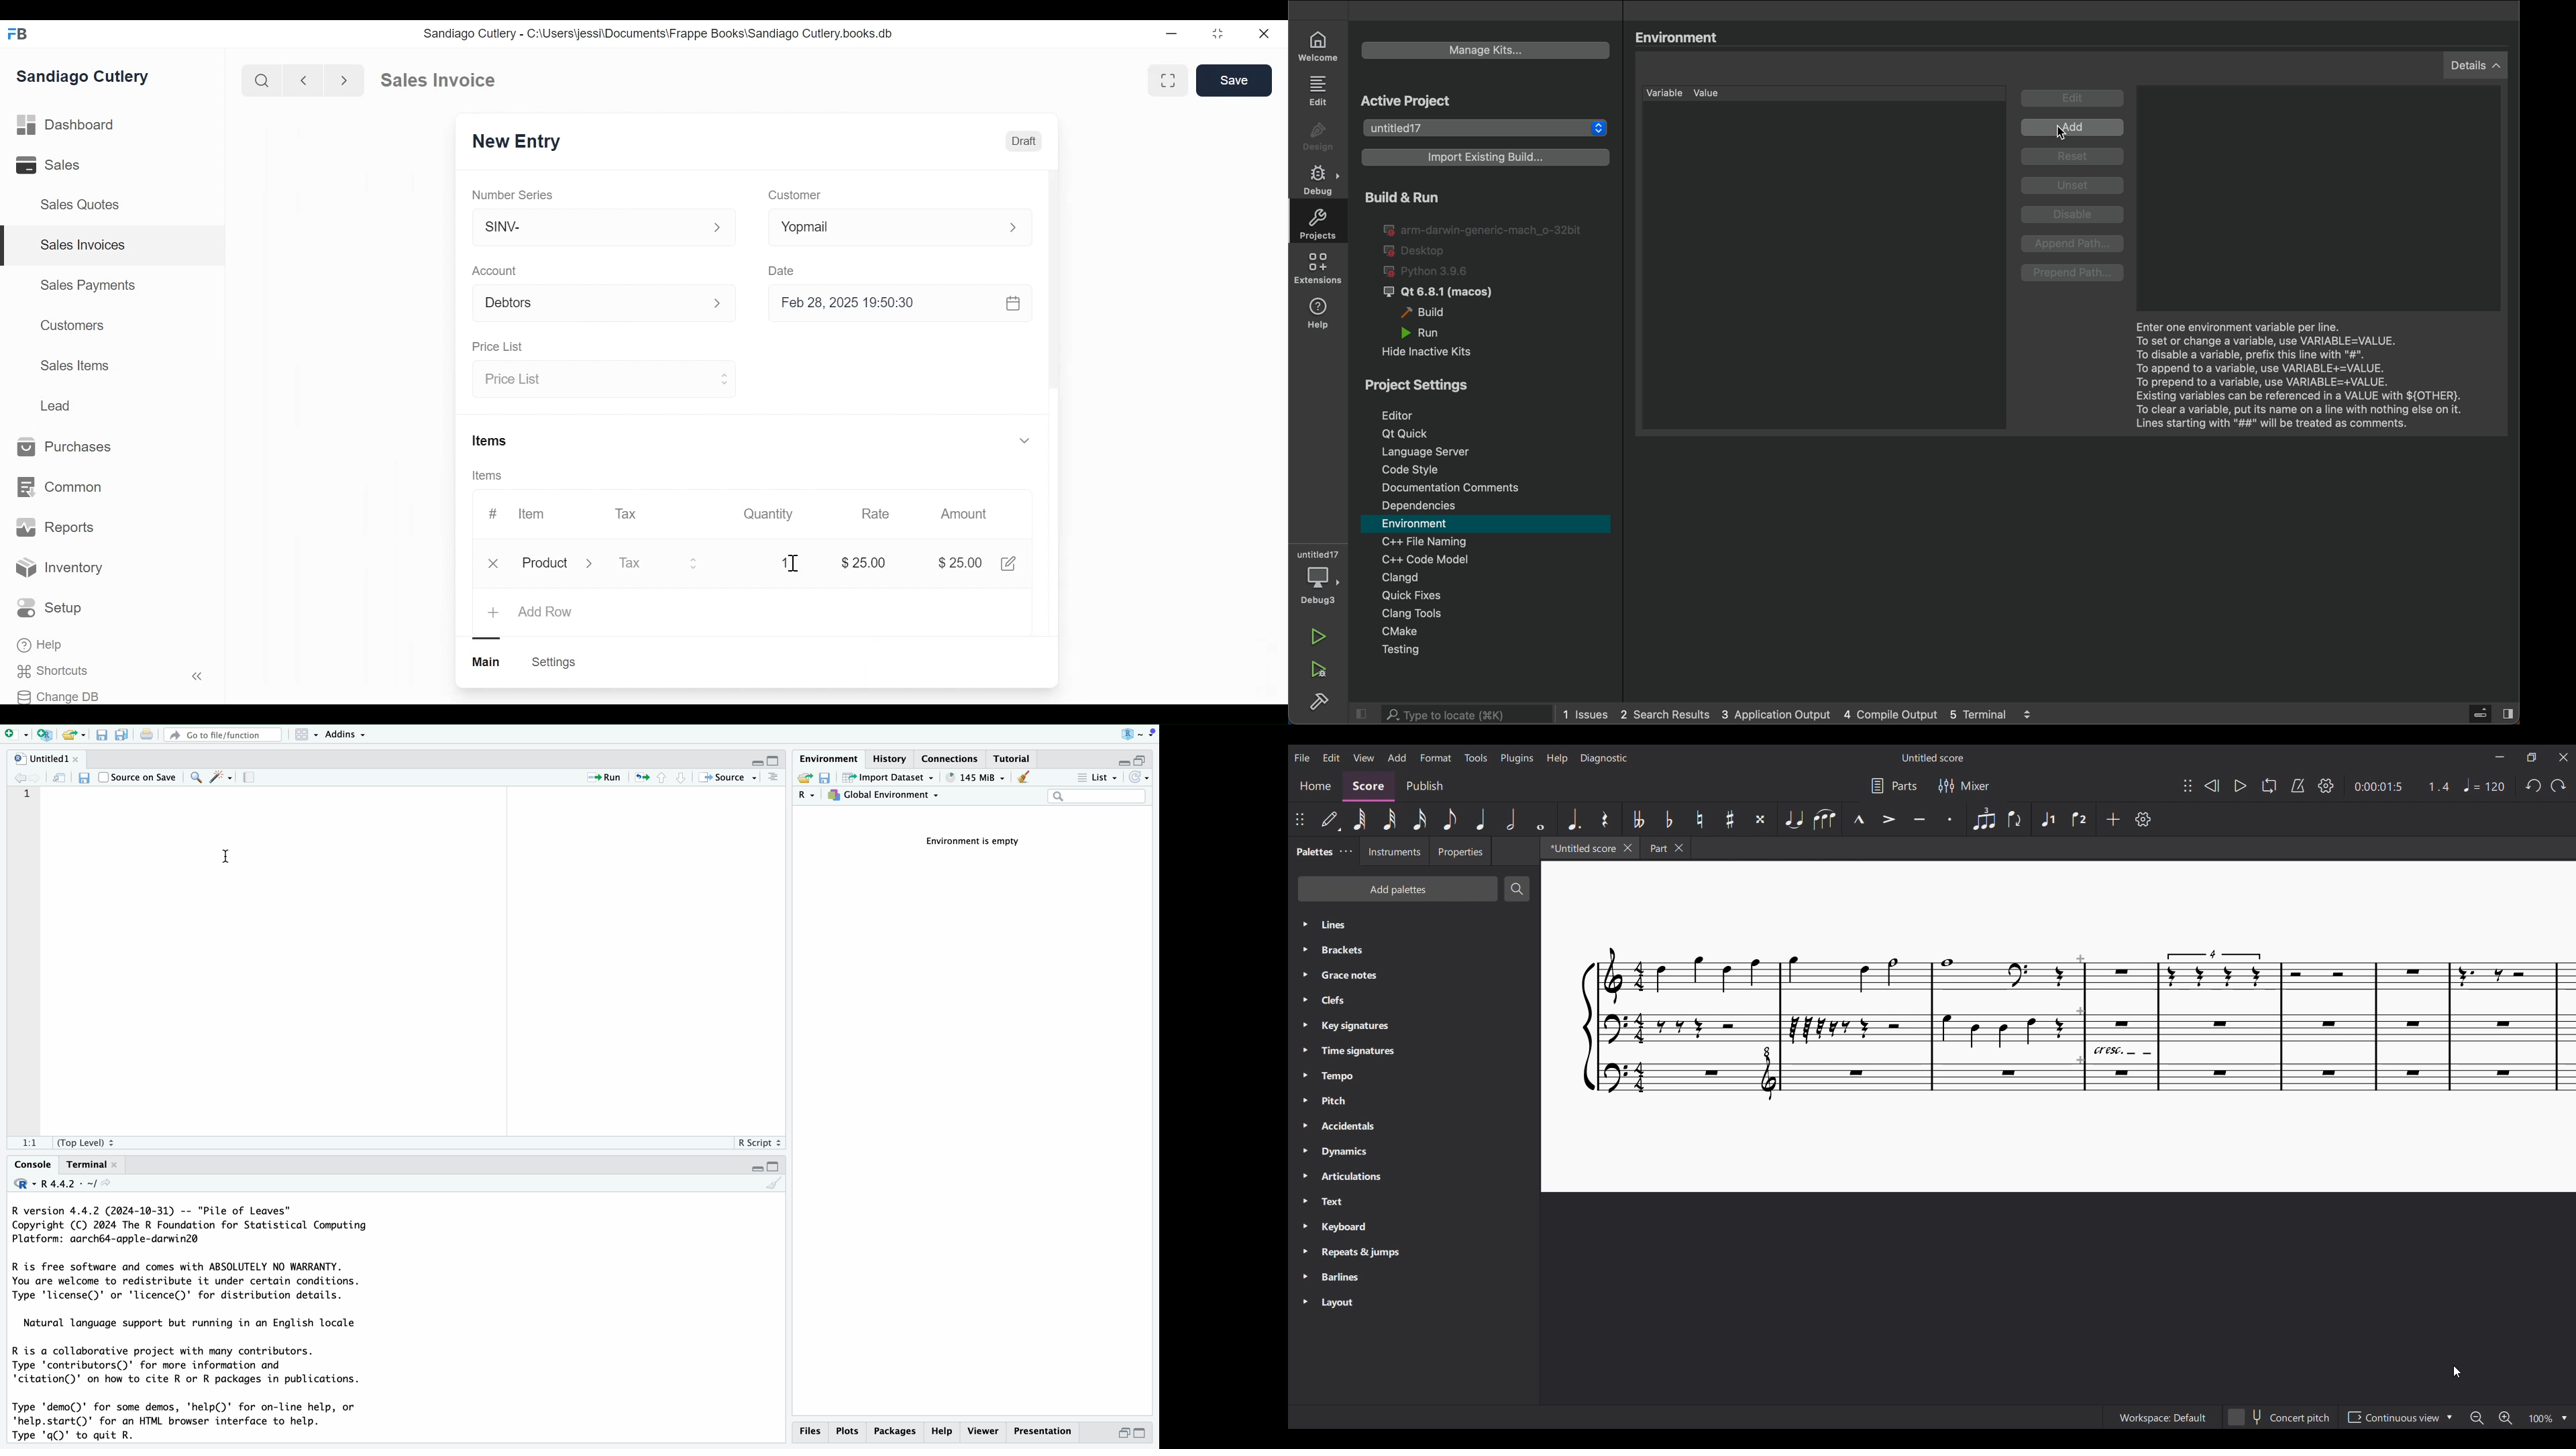 The height and width of the screenshot is (1456, 2576). Describe the element at coordinates (1488, 128) in the screenshot. I see `projects` at that location.